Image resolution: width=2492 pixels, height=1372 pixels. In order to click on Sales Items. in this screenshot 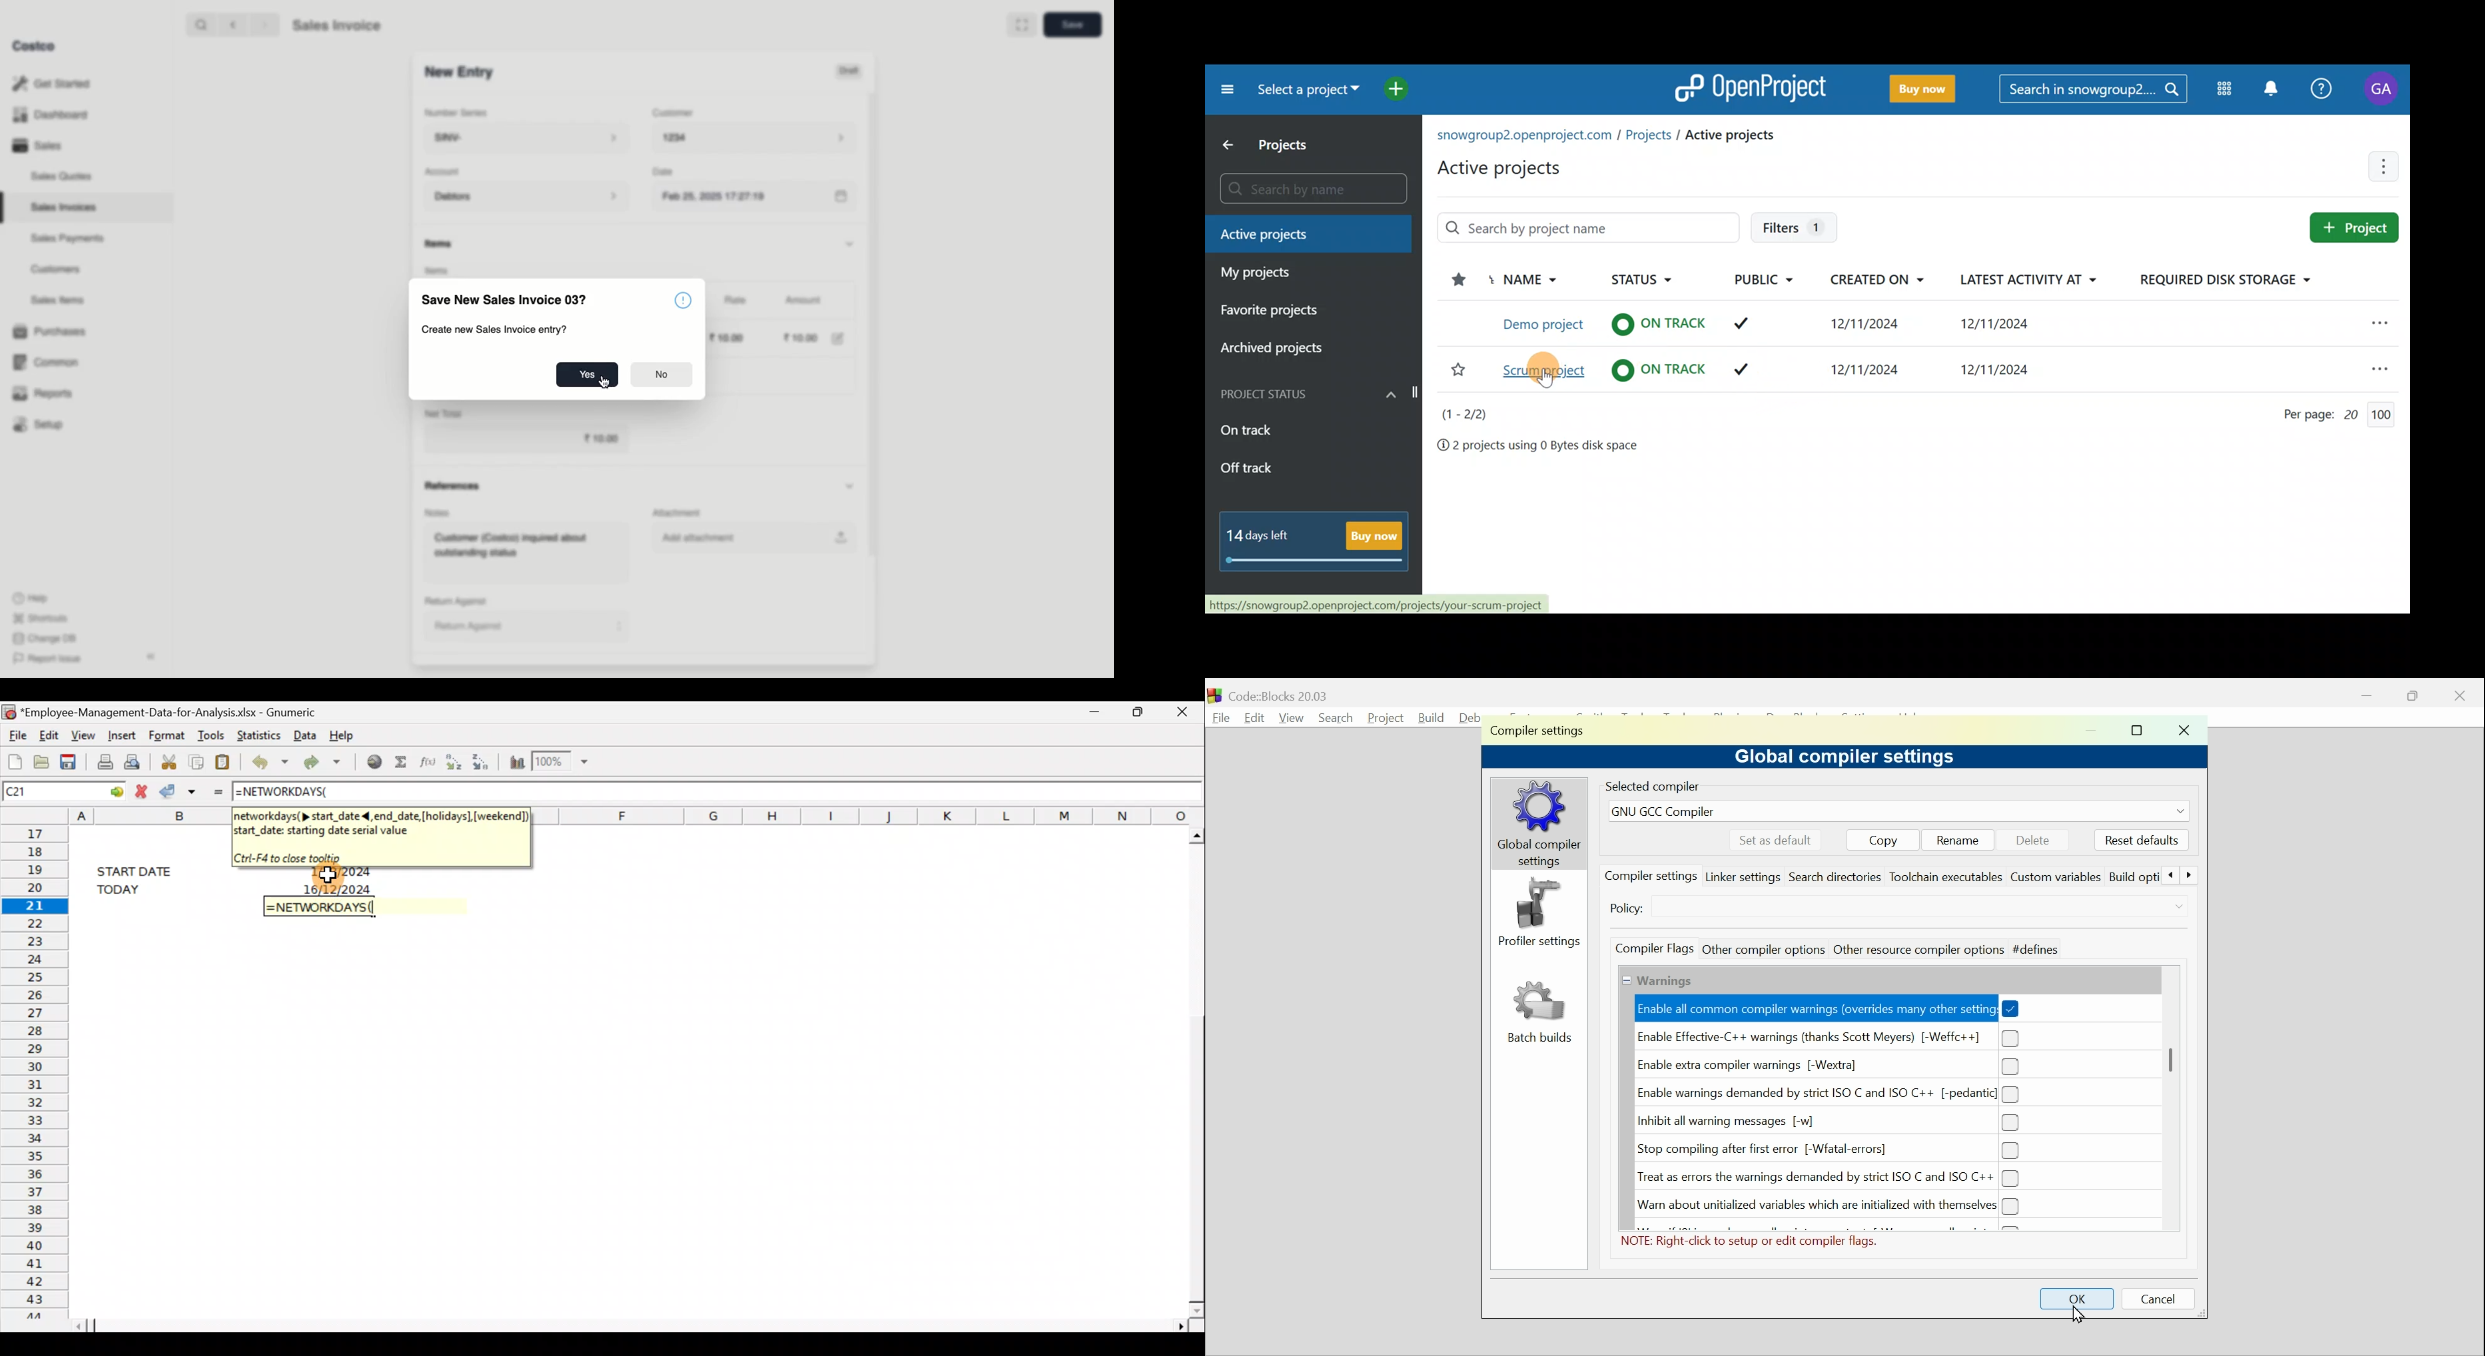, I will do `click(55, 301)`.